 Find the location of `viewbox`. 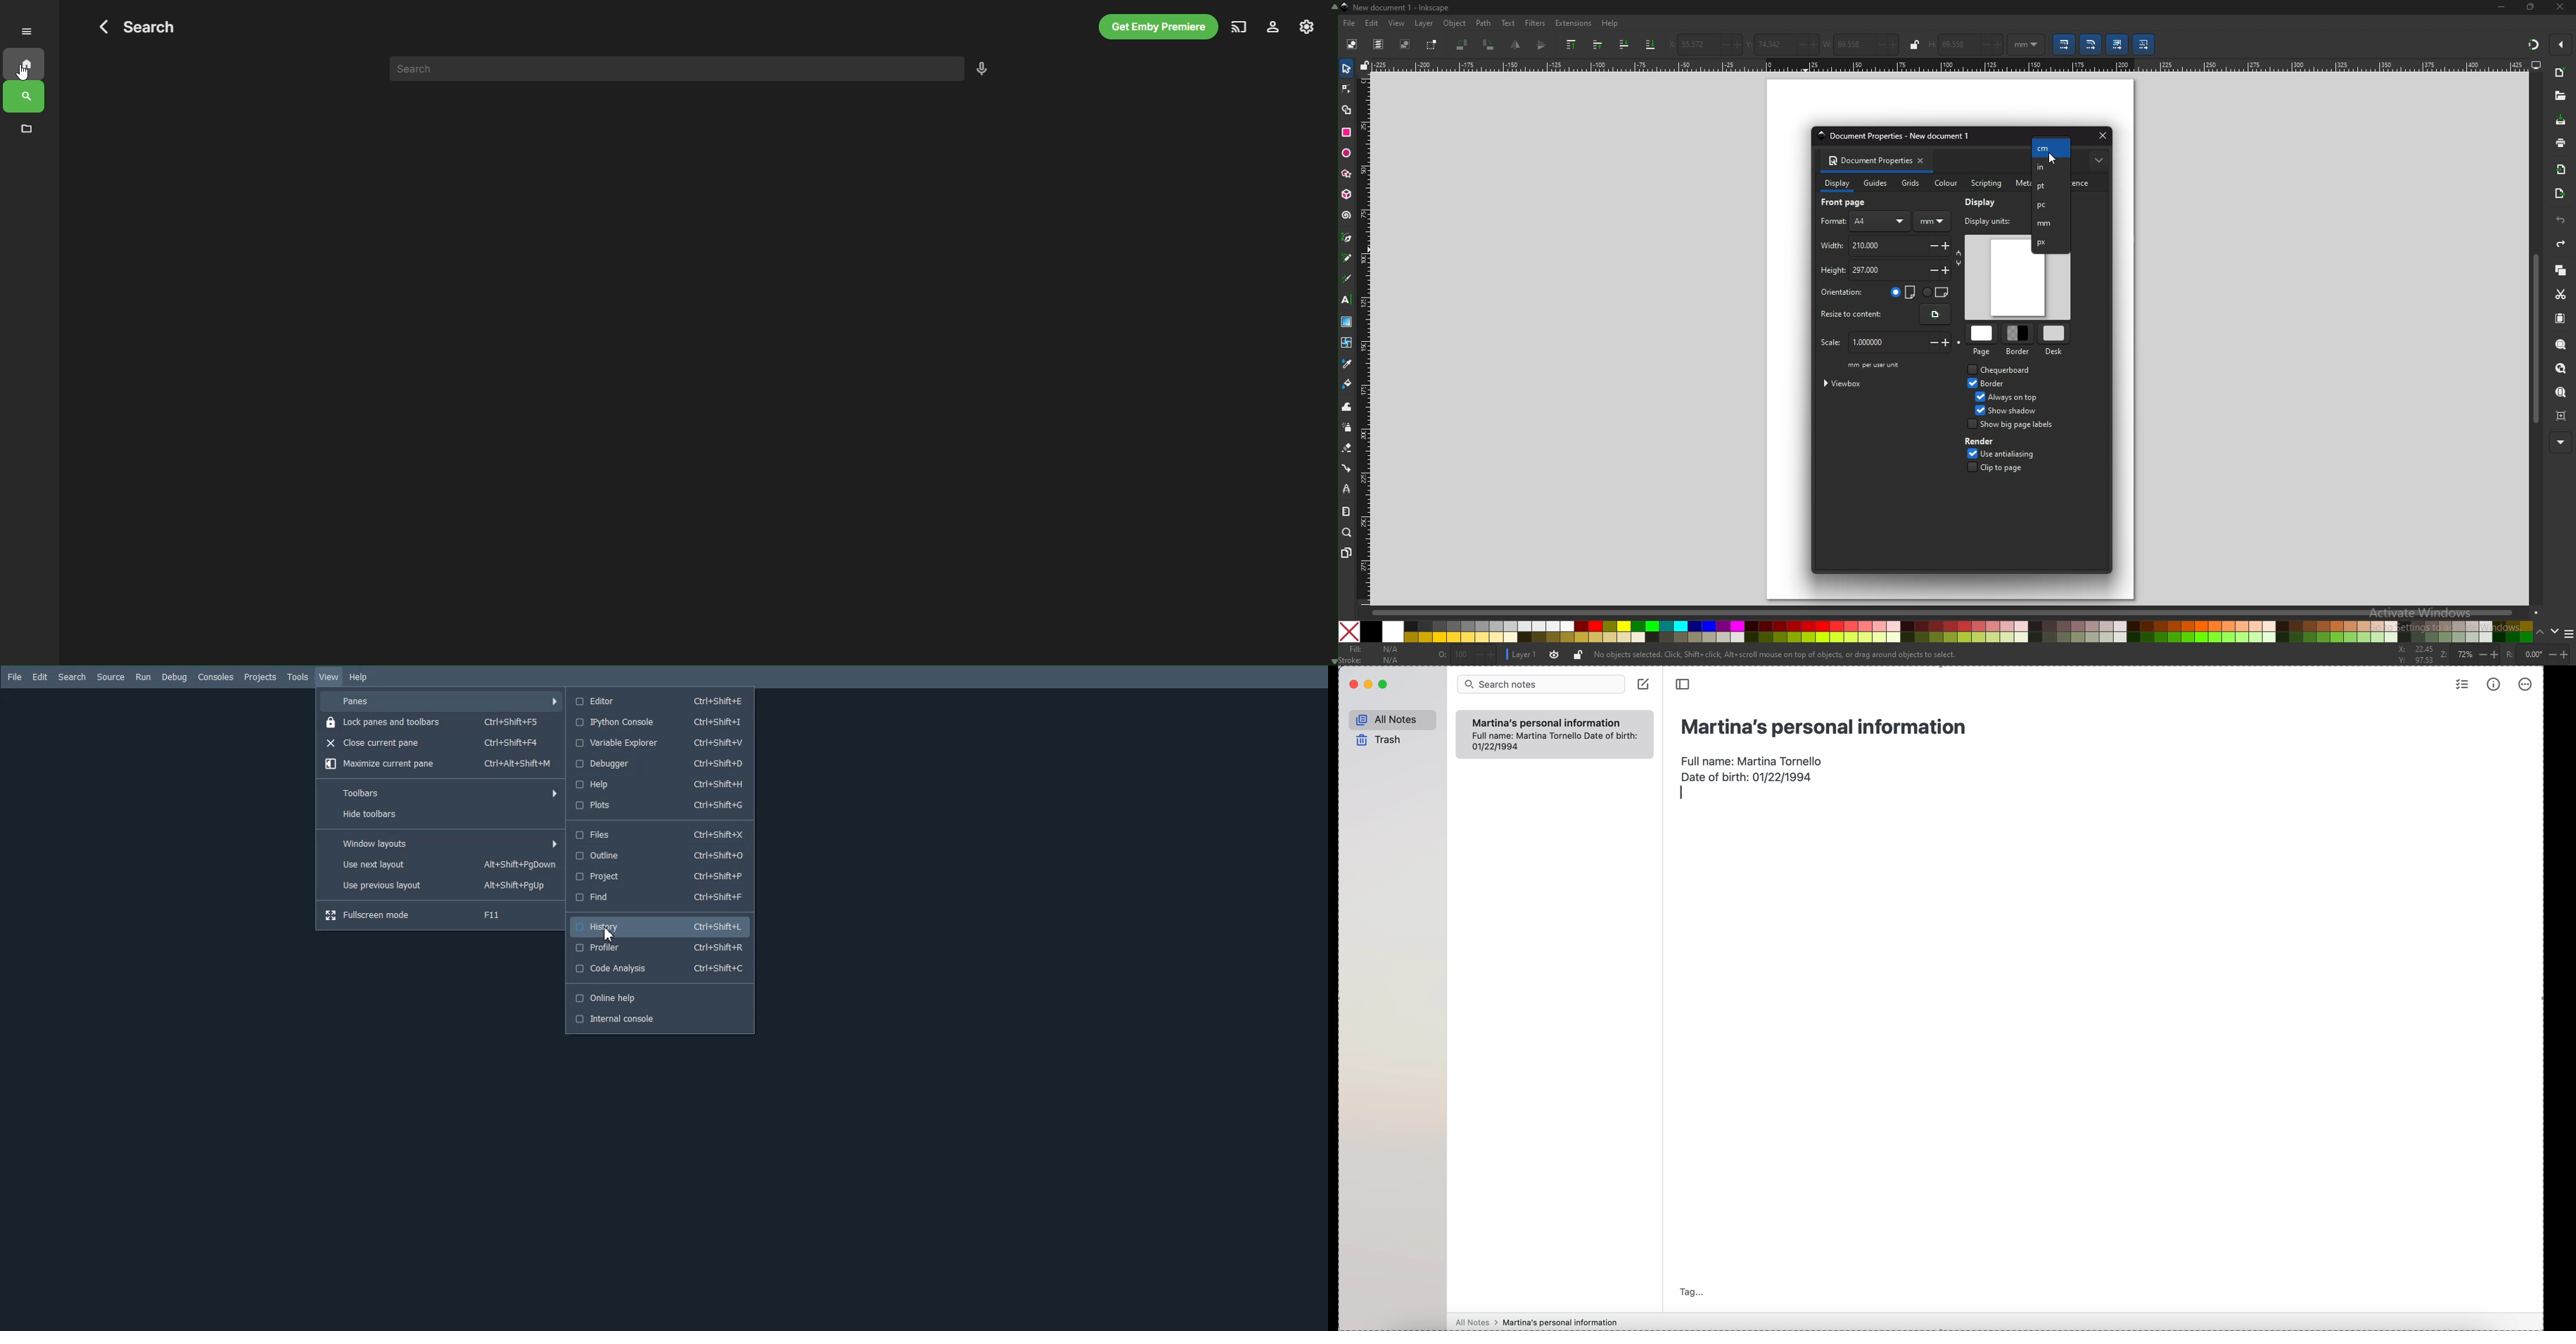

viewbox is located at coordinates (1847, 382).